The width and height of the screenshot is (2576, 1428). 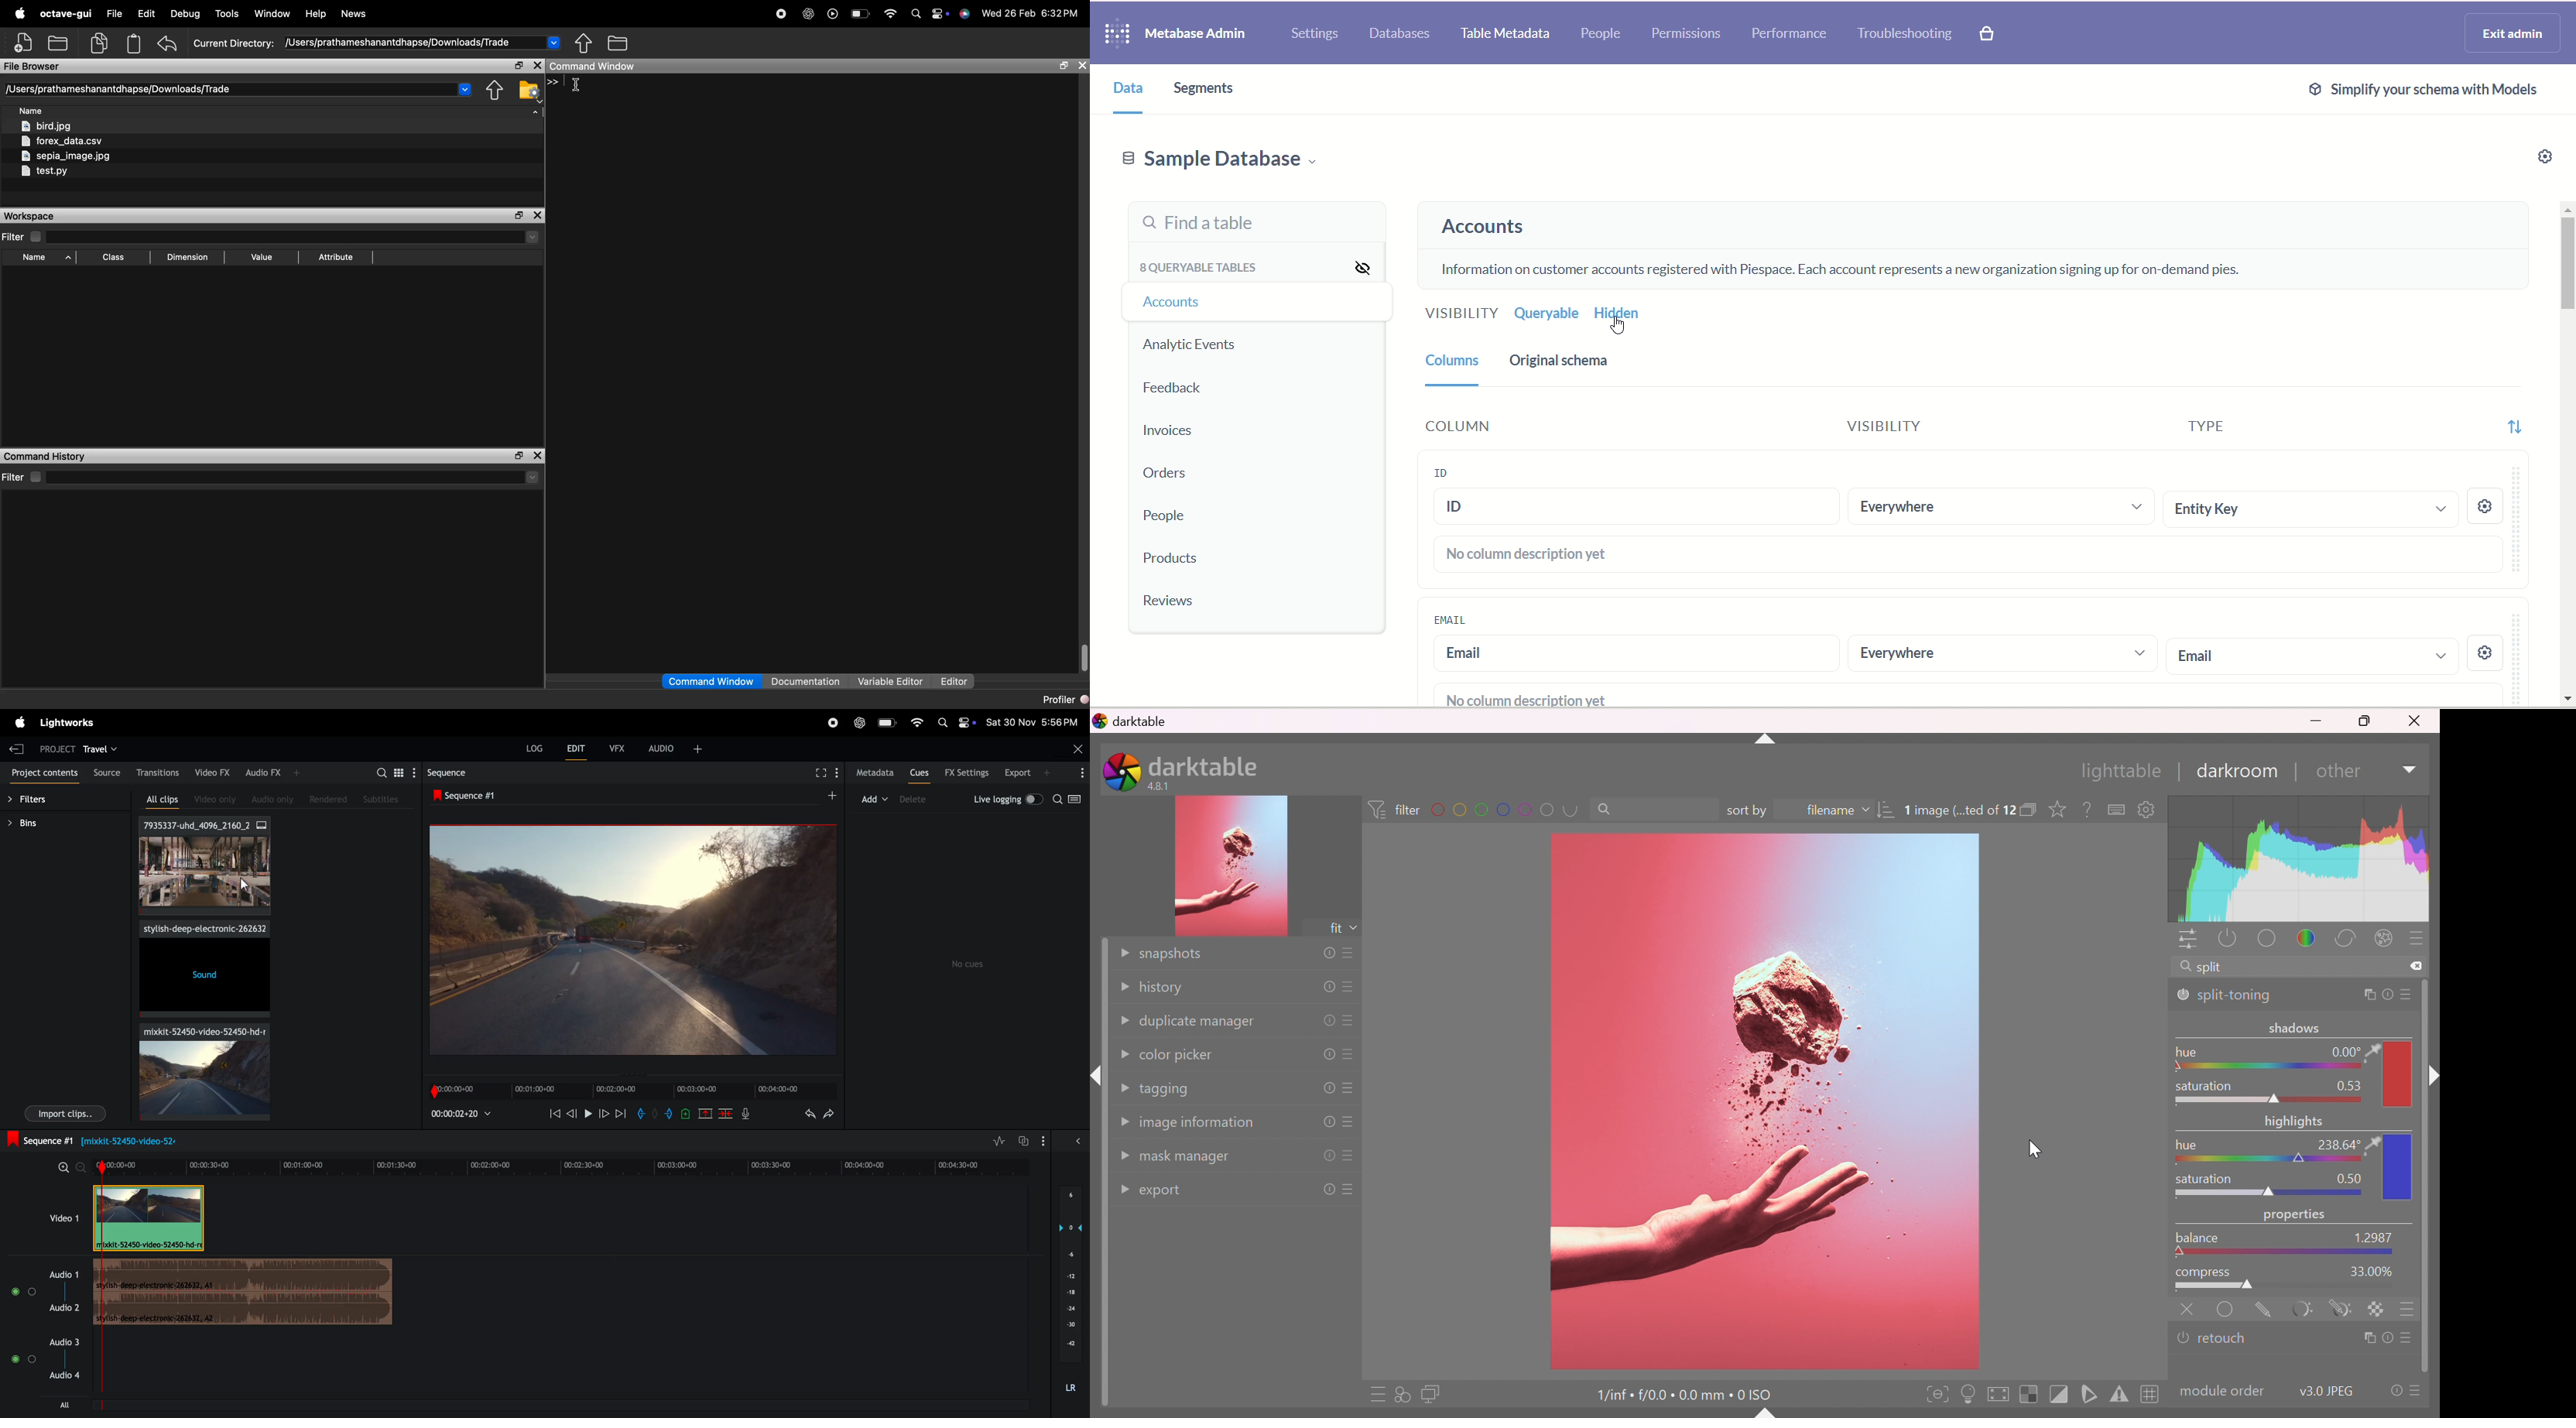 I want to click on image, so click(x=1767, y=1102).